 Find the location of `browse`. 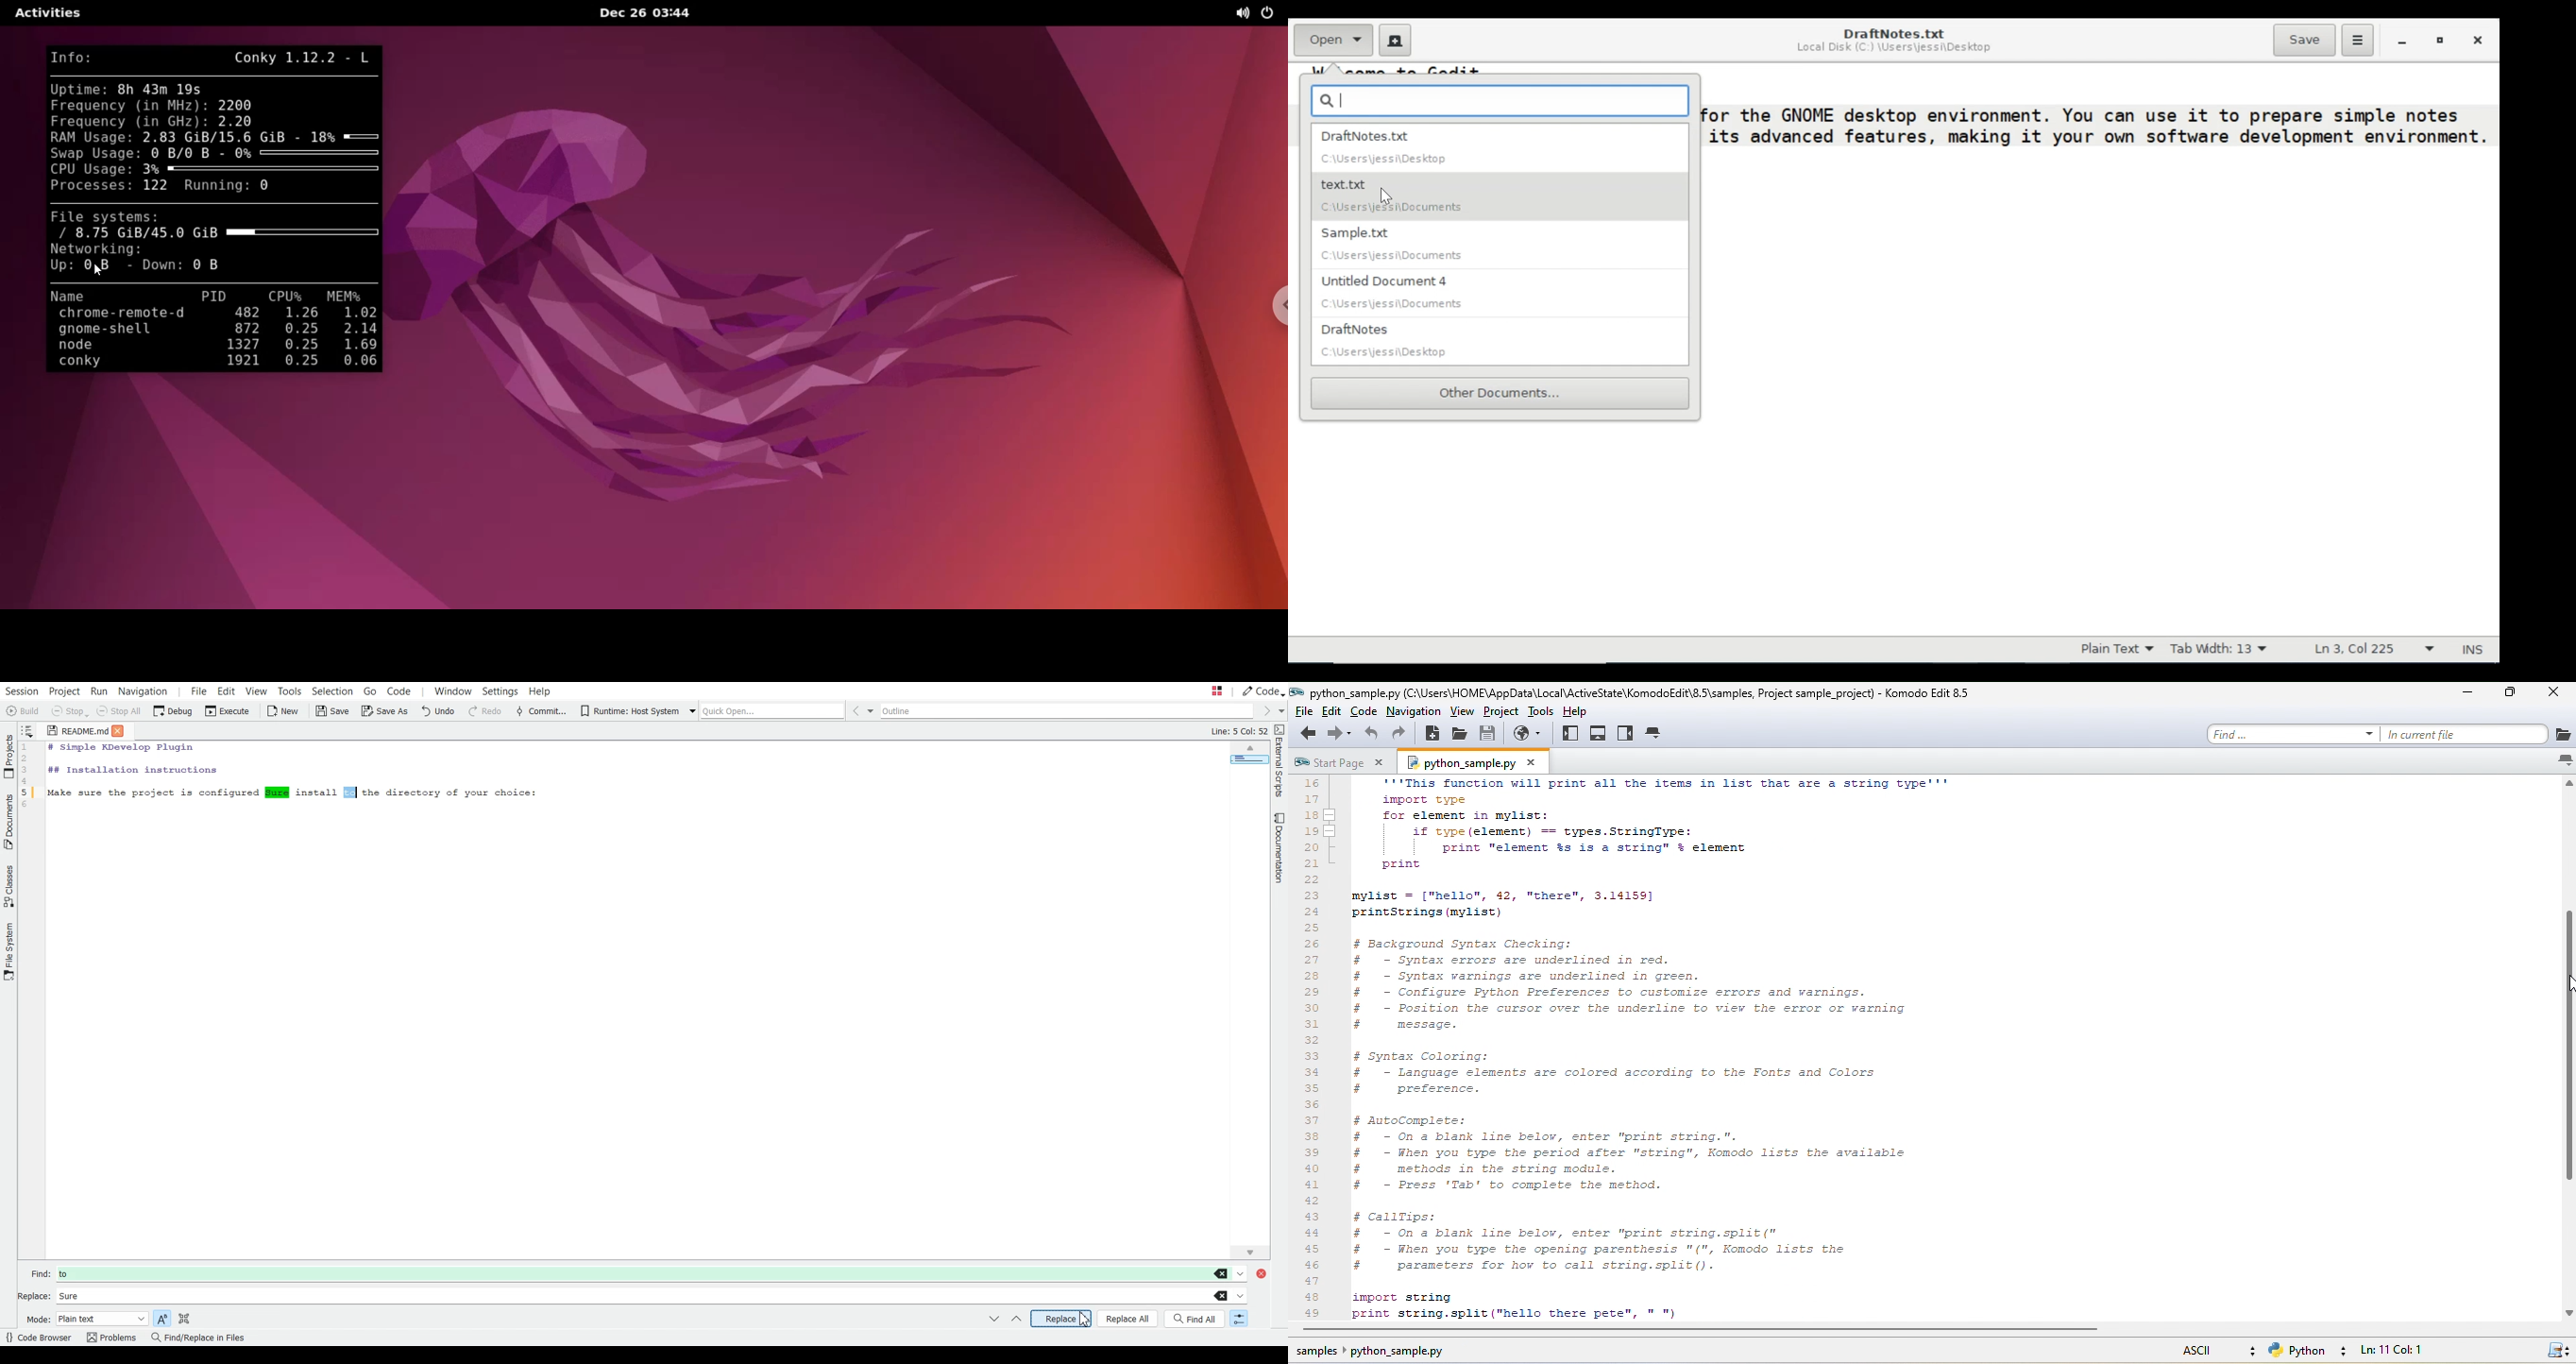

browse is located at coordinates (1532, 733).